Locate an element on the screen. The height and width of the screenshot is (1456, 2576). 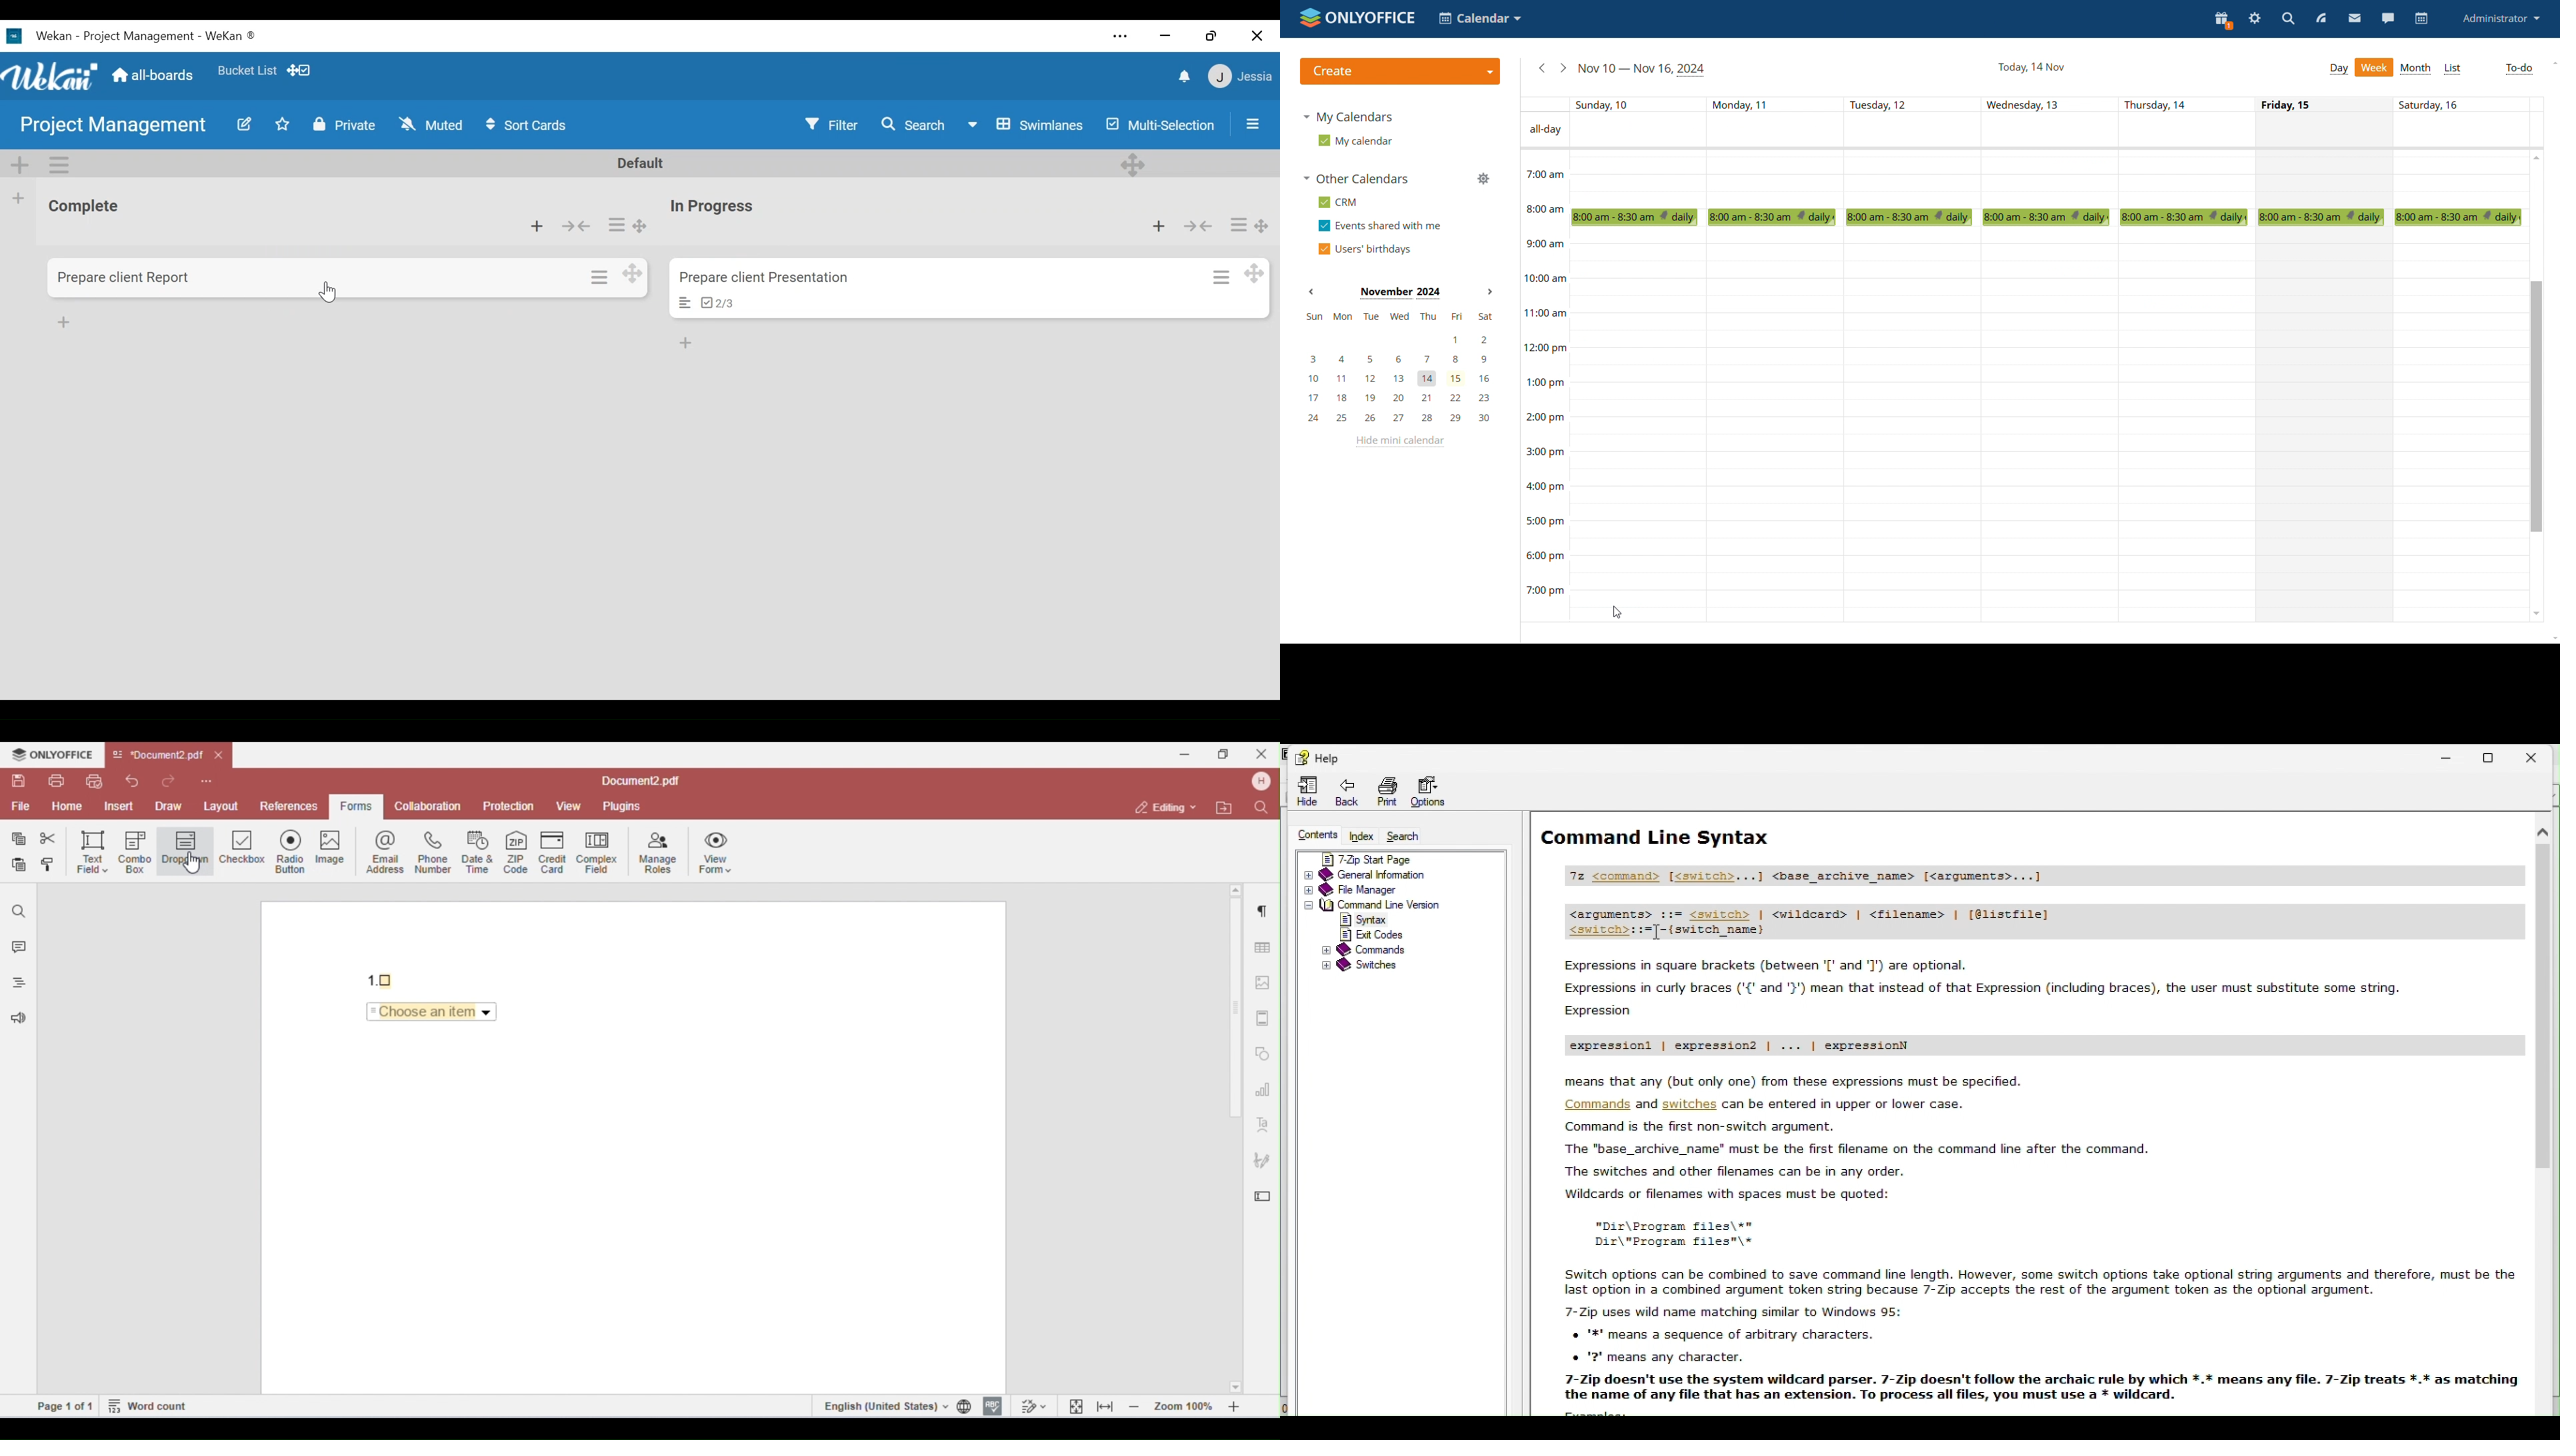
Search is located at coordinates (1407, 838).